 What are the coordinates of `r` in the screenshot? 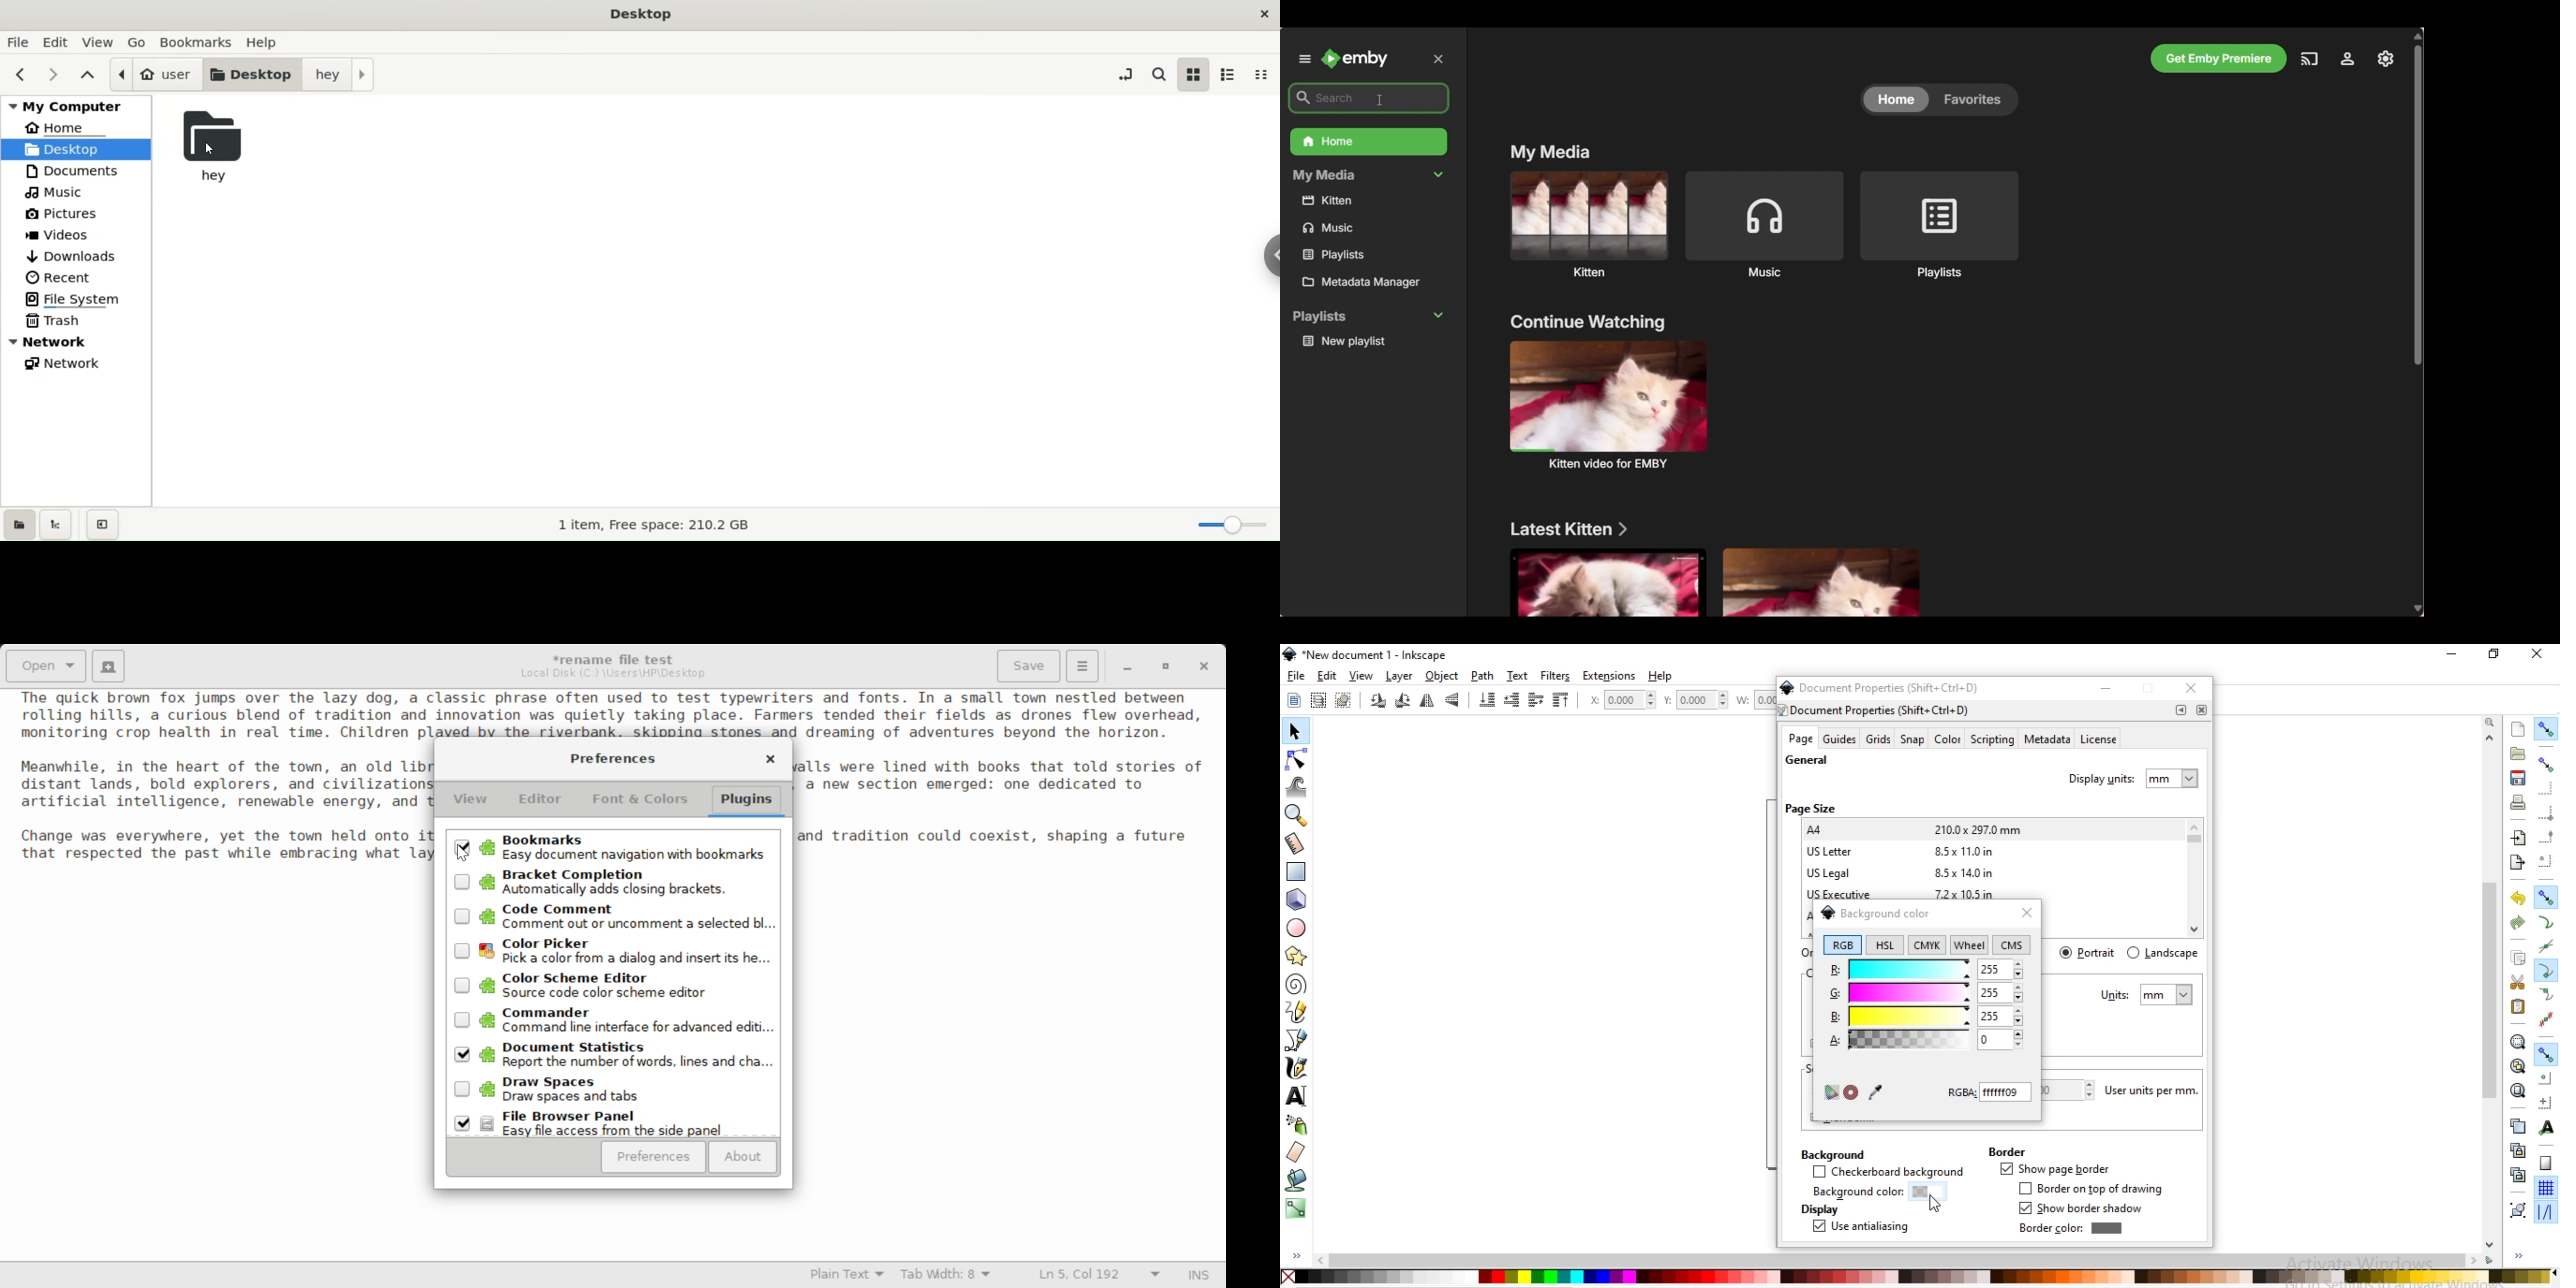 It's located at (1925, 968).